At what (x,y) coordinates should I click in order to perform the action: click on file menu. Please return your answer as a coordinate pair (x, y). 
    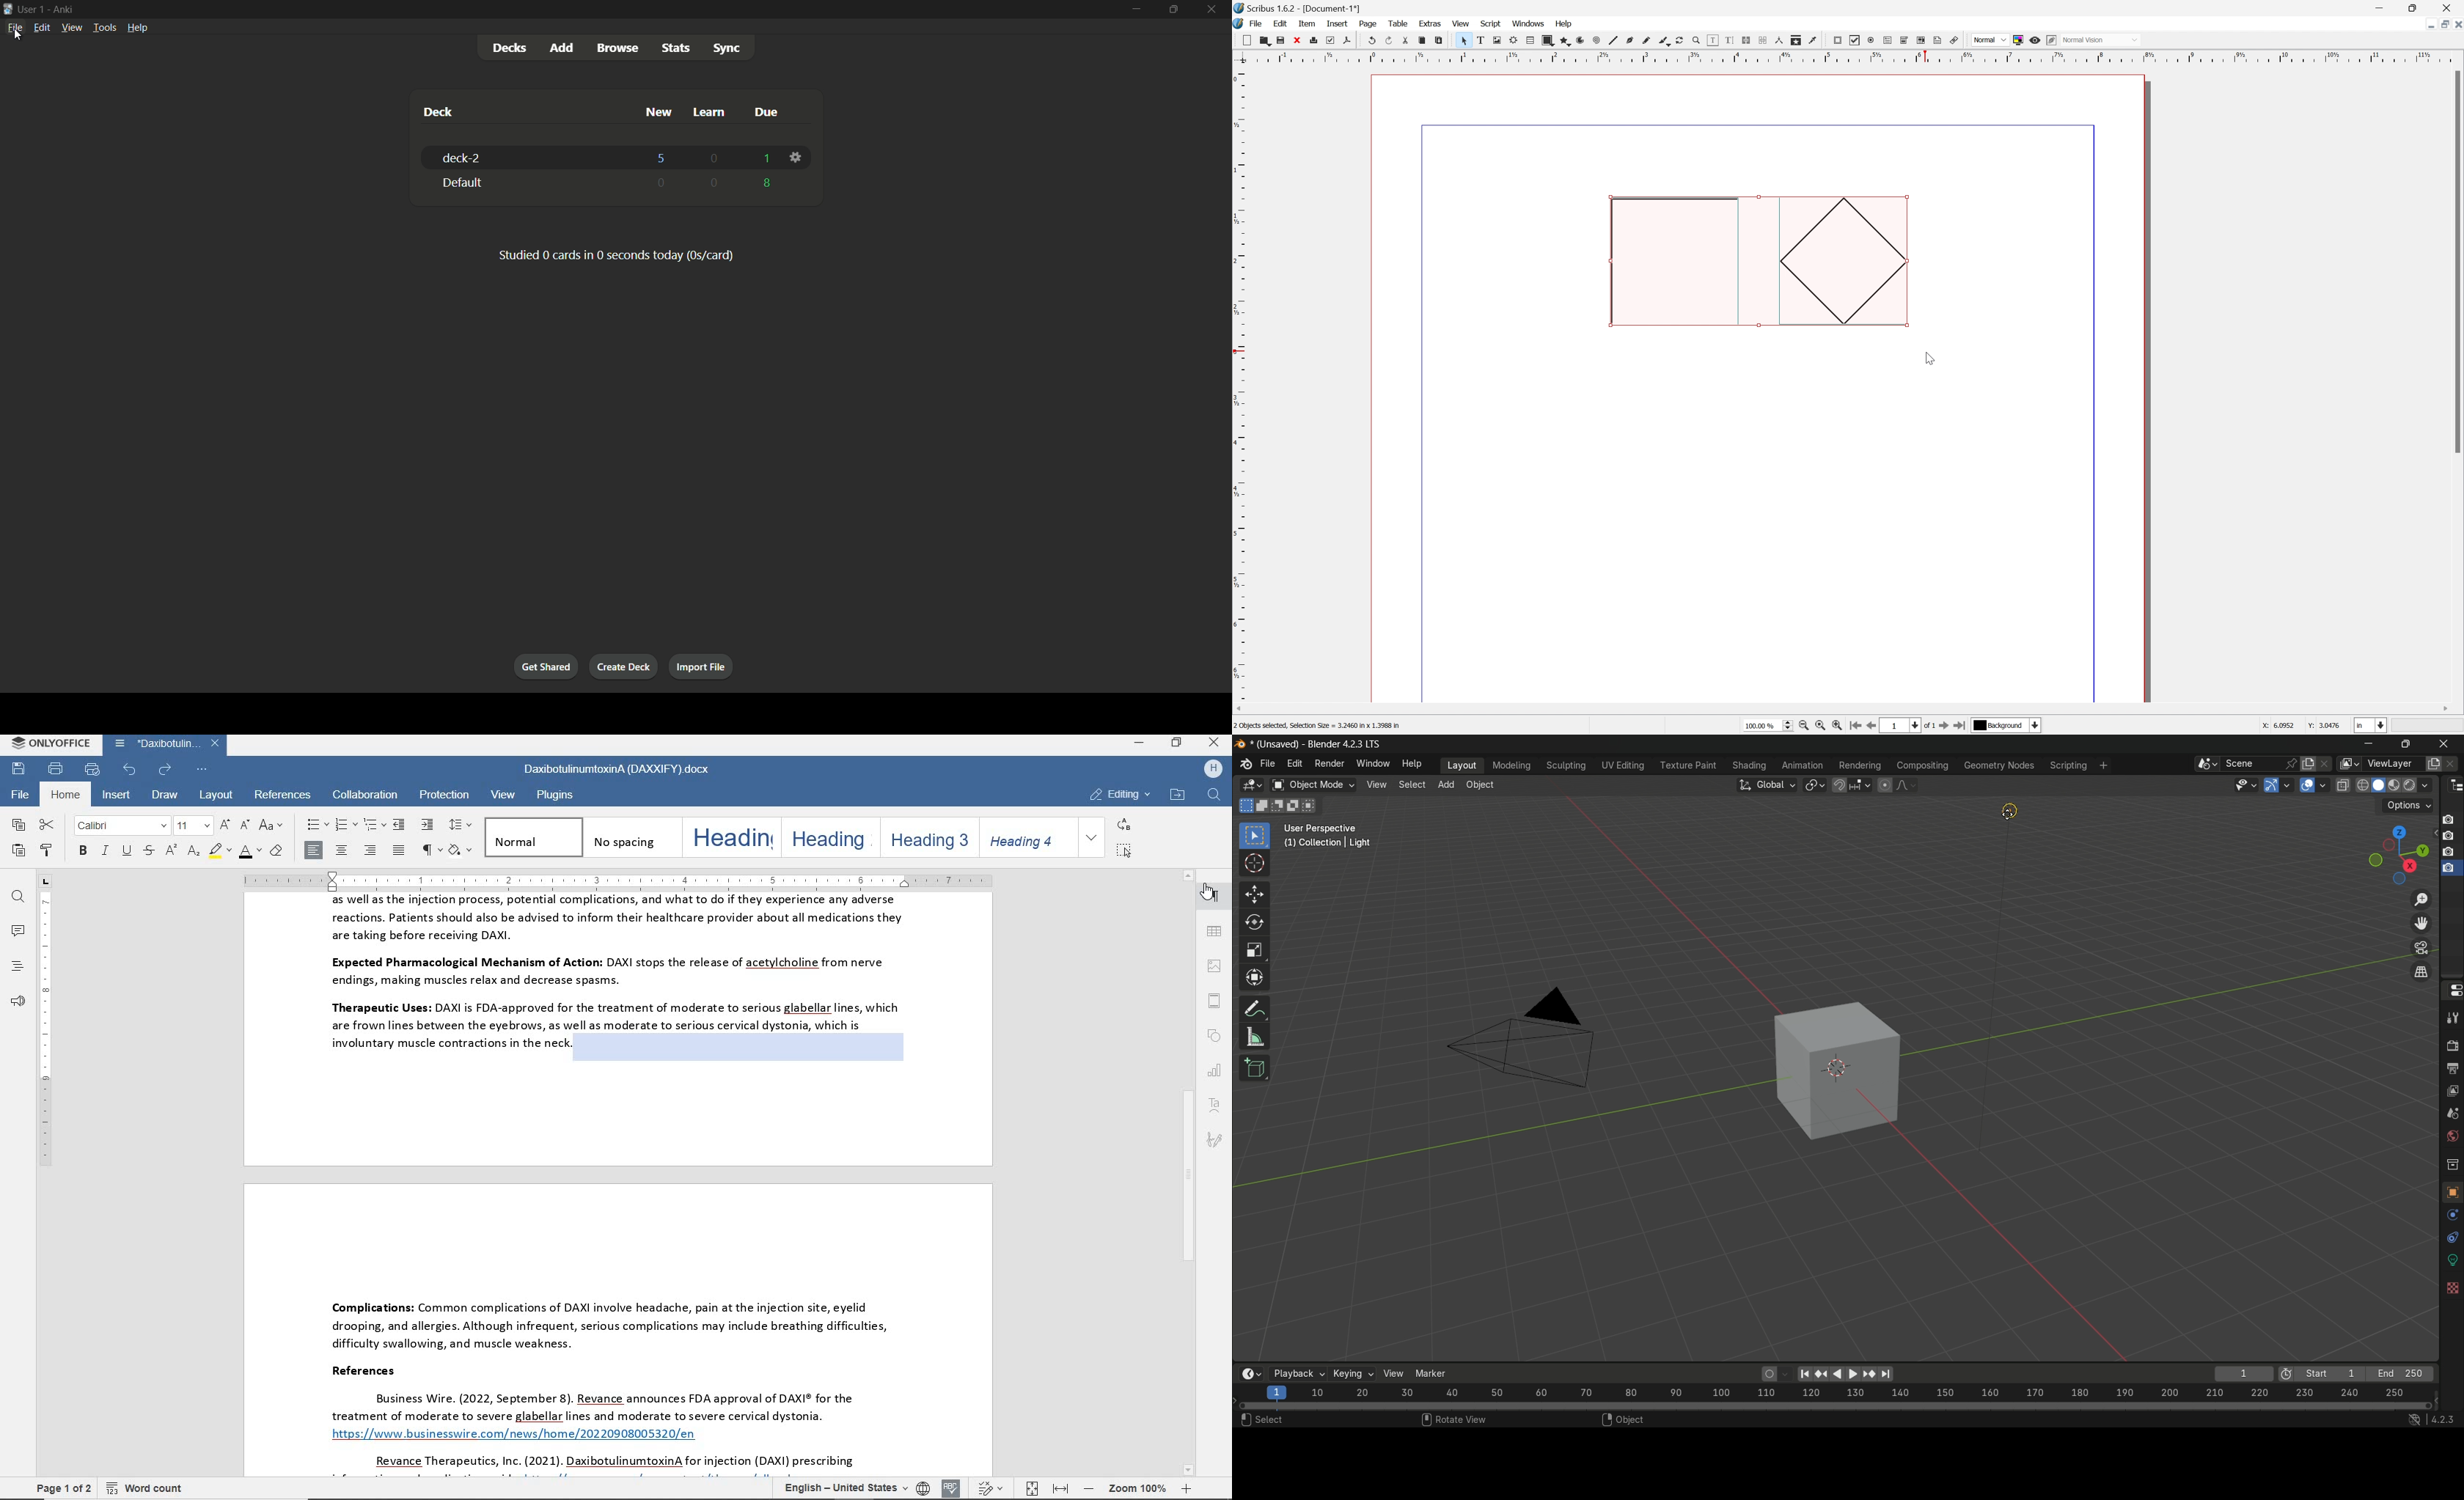
    Looking at the image, I should click on (1268, 765).